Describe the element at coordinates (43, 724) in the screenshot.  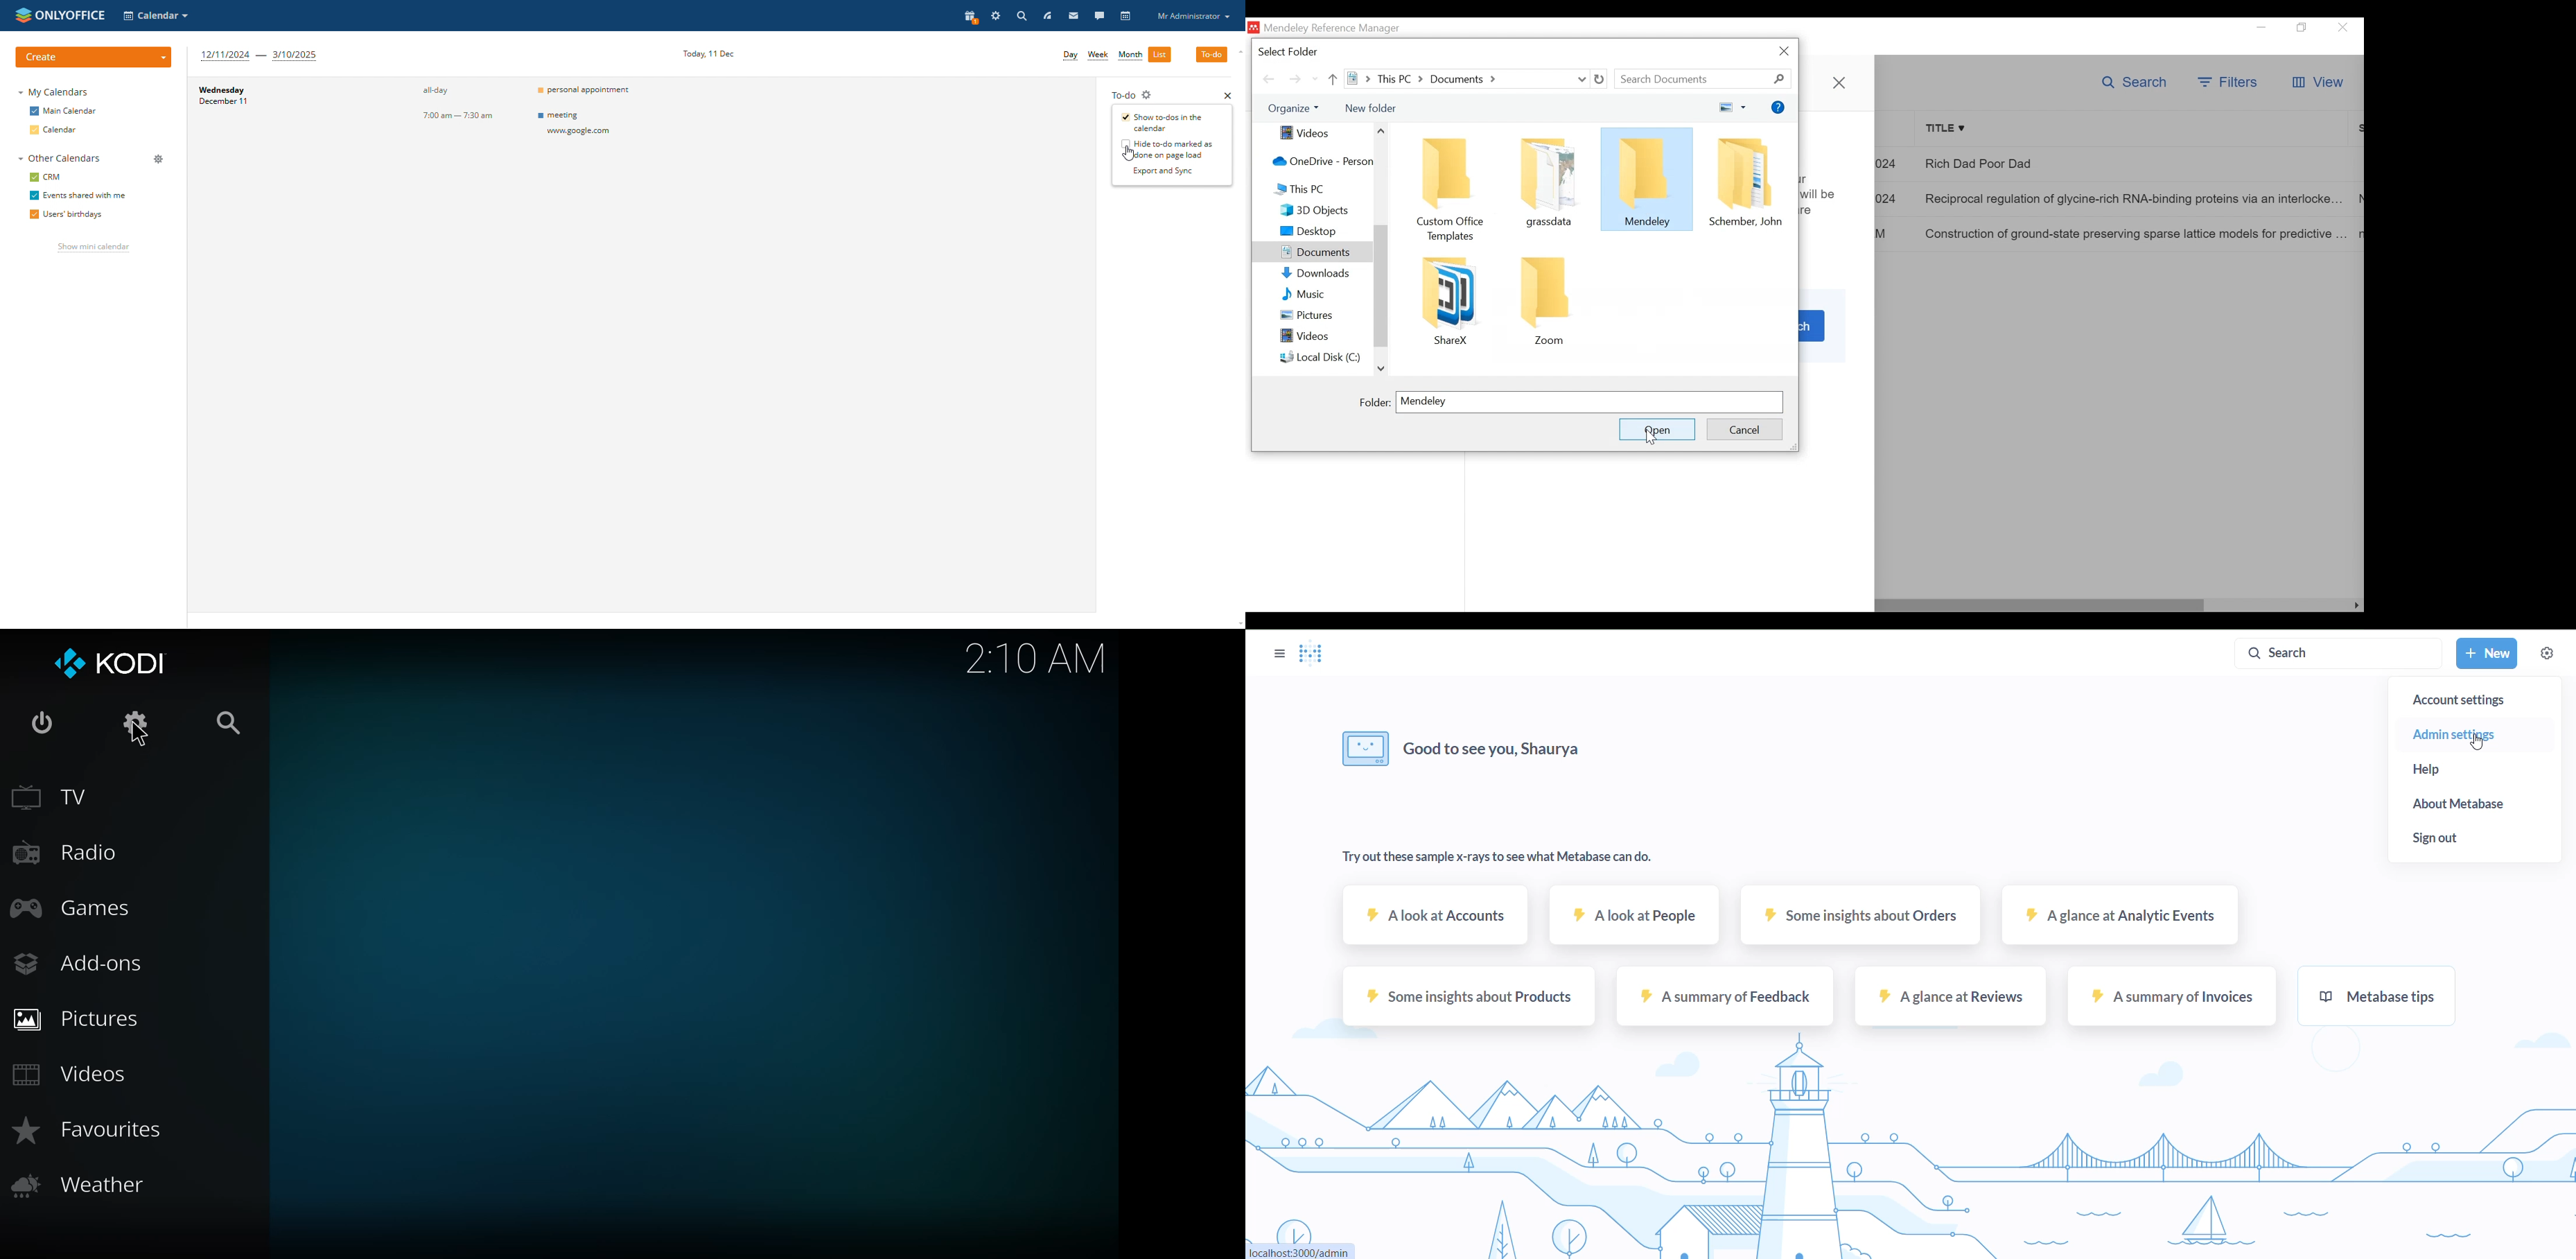
I see `power` at that location.